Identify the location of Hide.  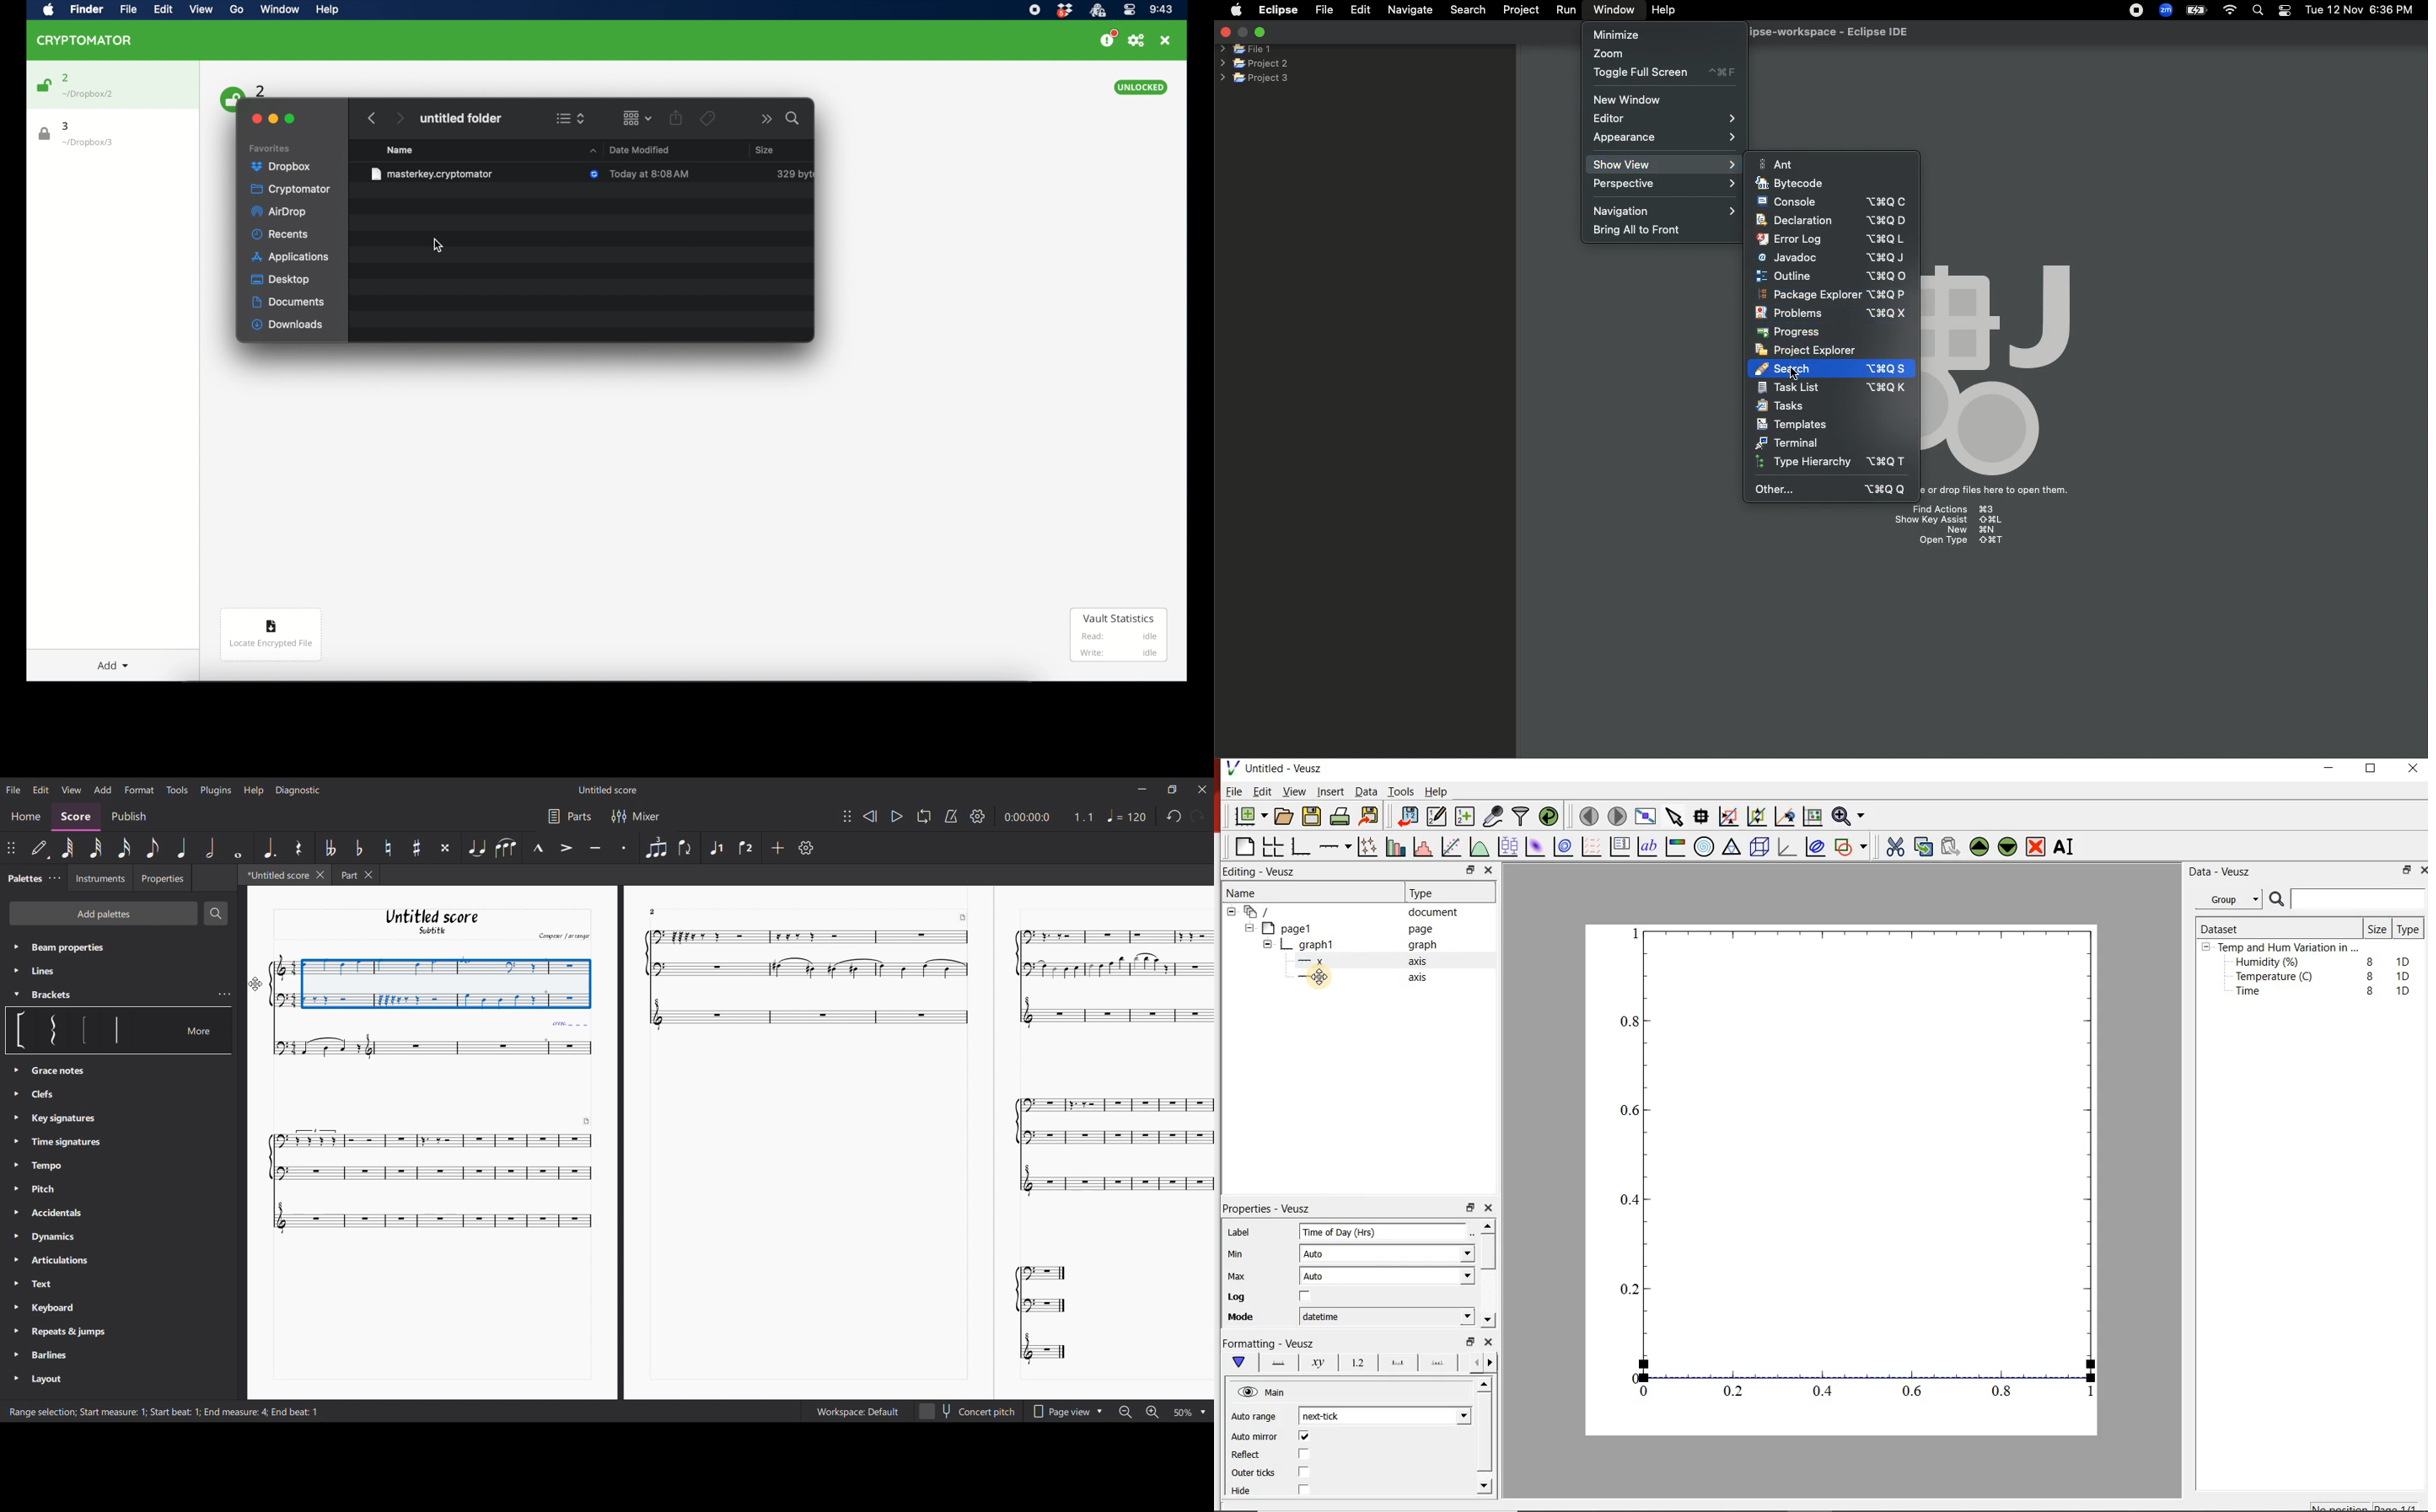
(1289, 1490).